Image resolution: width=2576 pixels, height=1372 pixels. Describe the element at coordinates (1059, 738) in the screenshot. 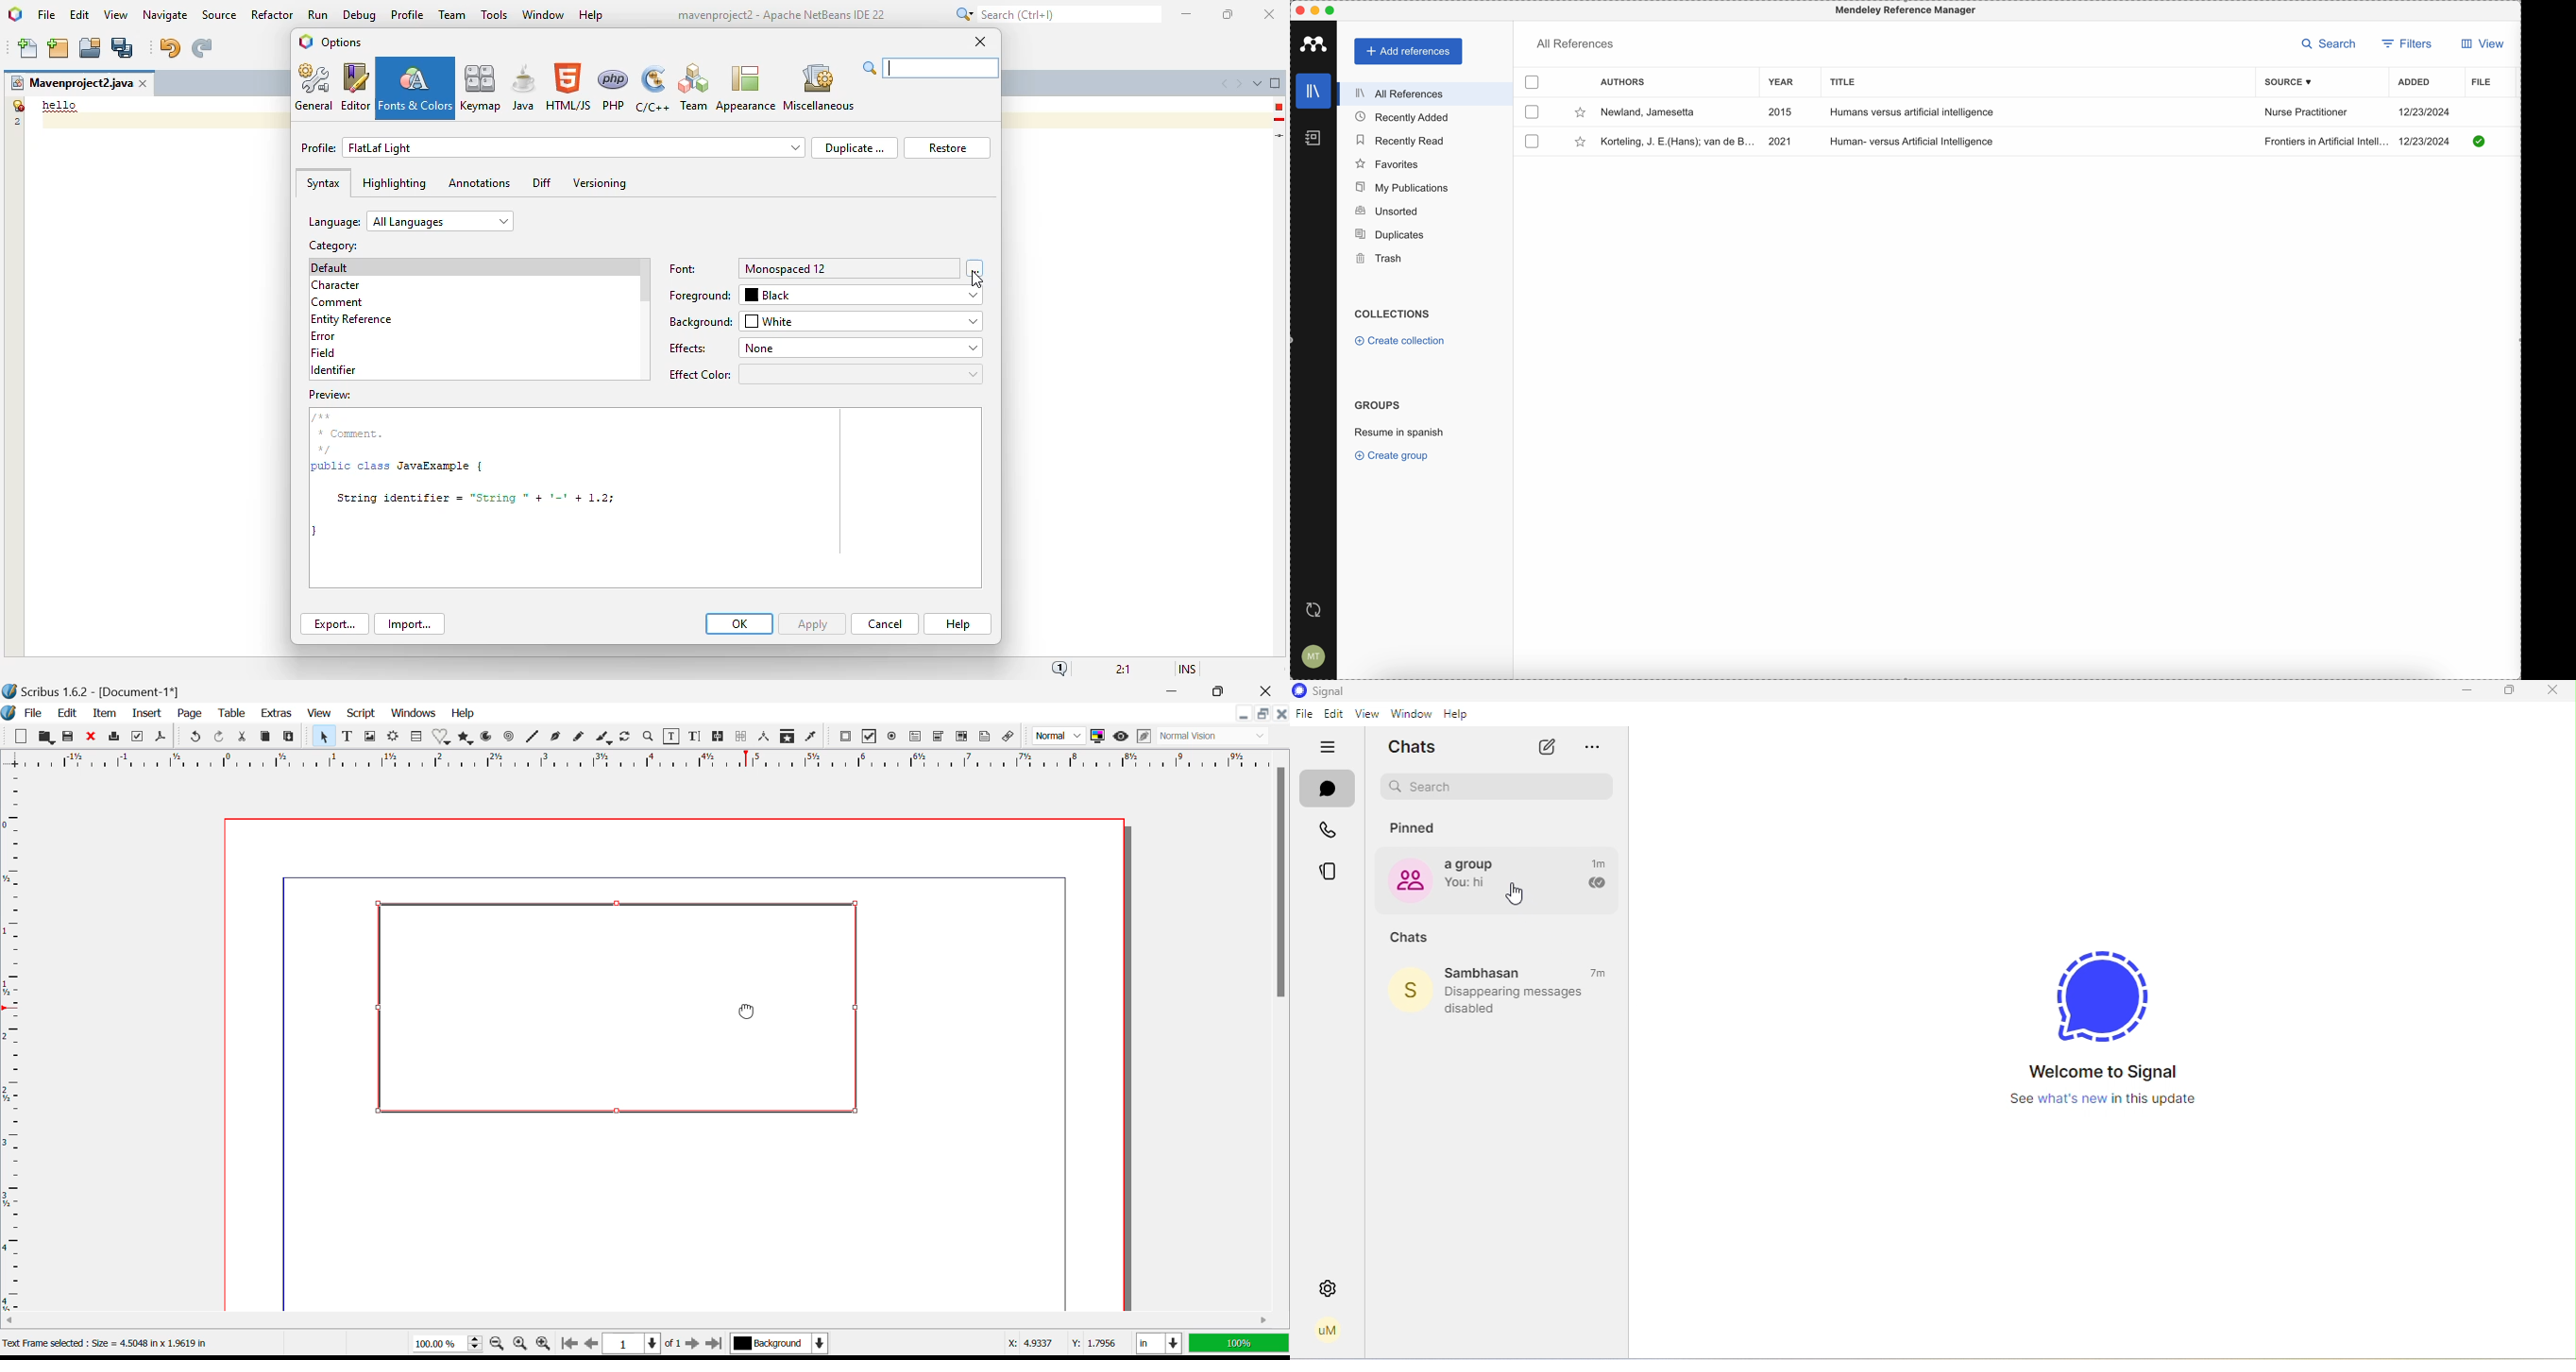

I see `Normal` at that location.